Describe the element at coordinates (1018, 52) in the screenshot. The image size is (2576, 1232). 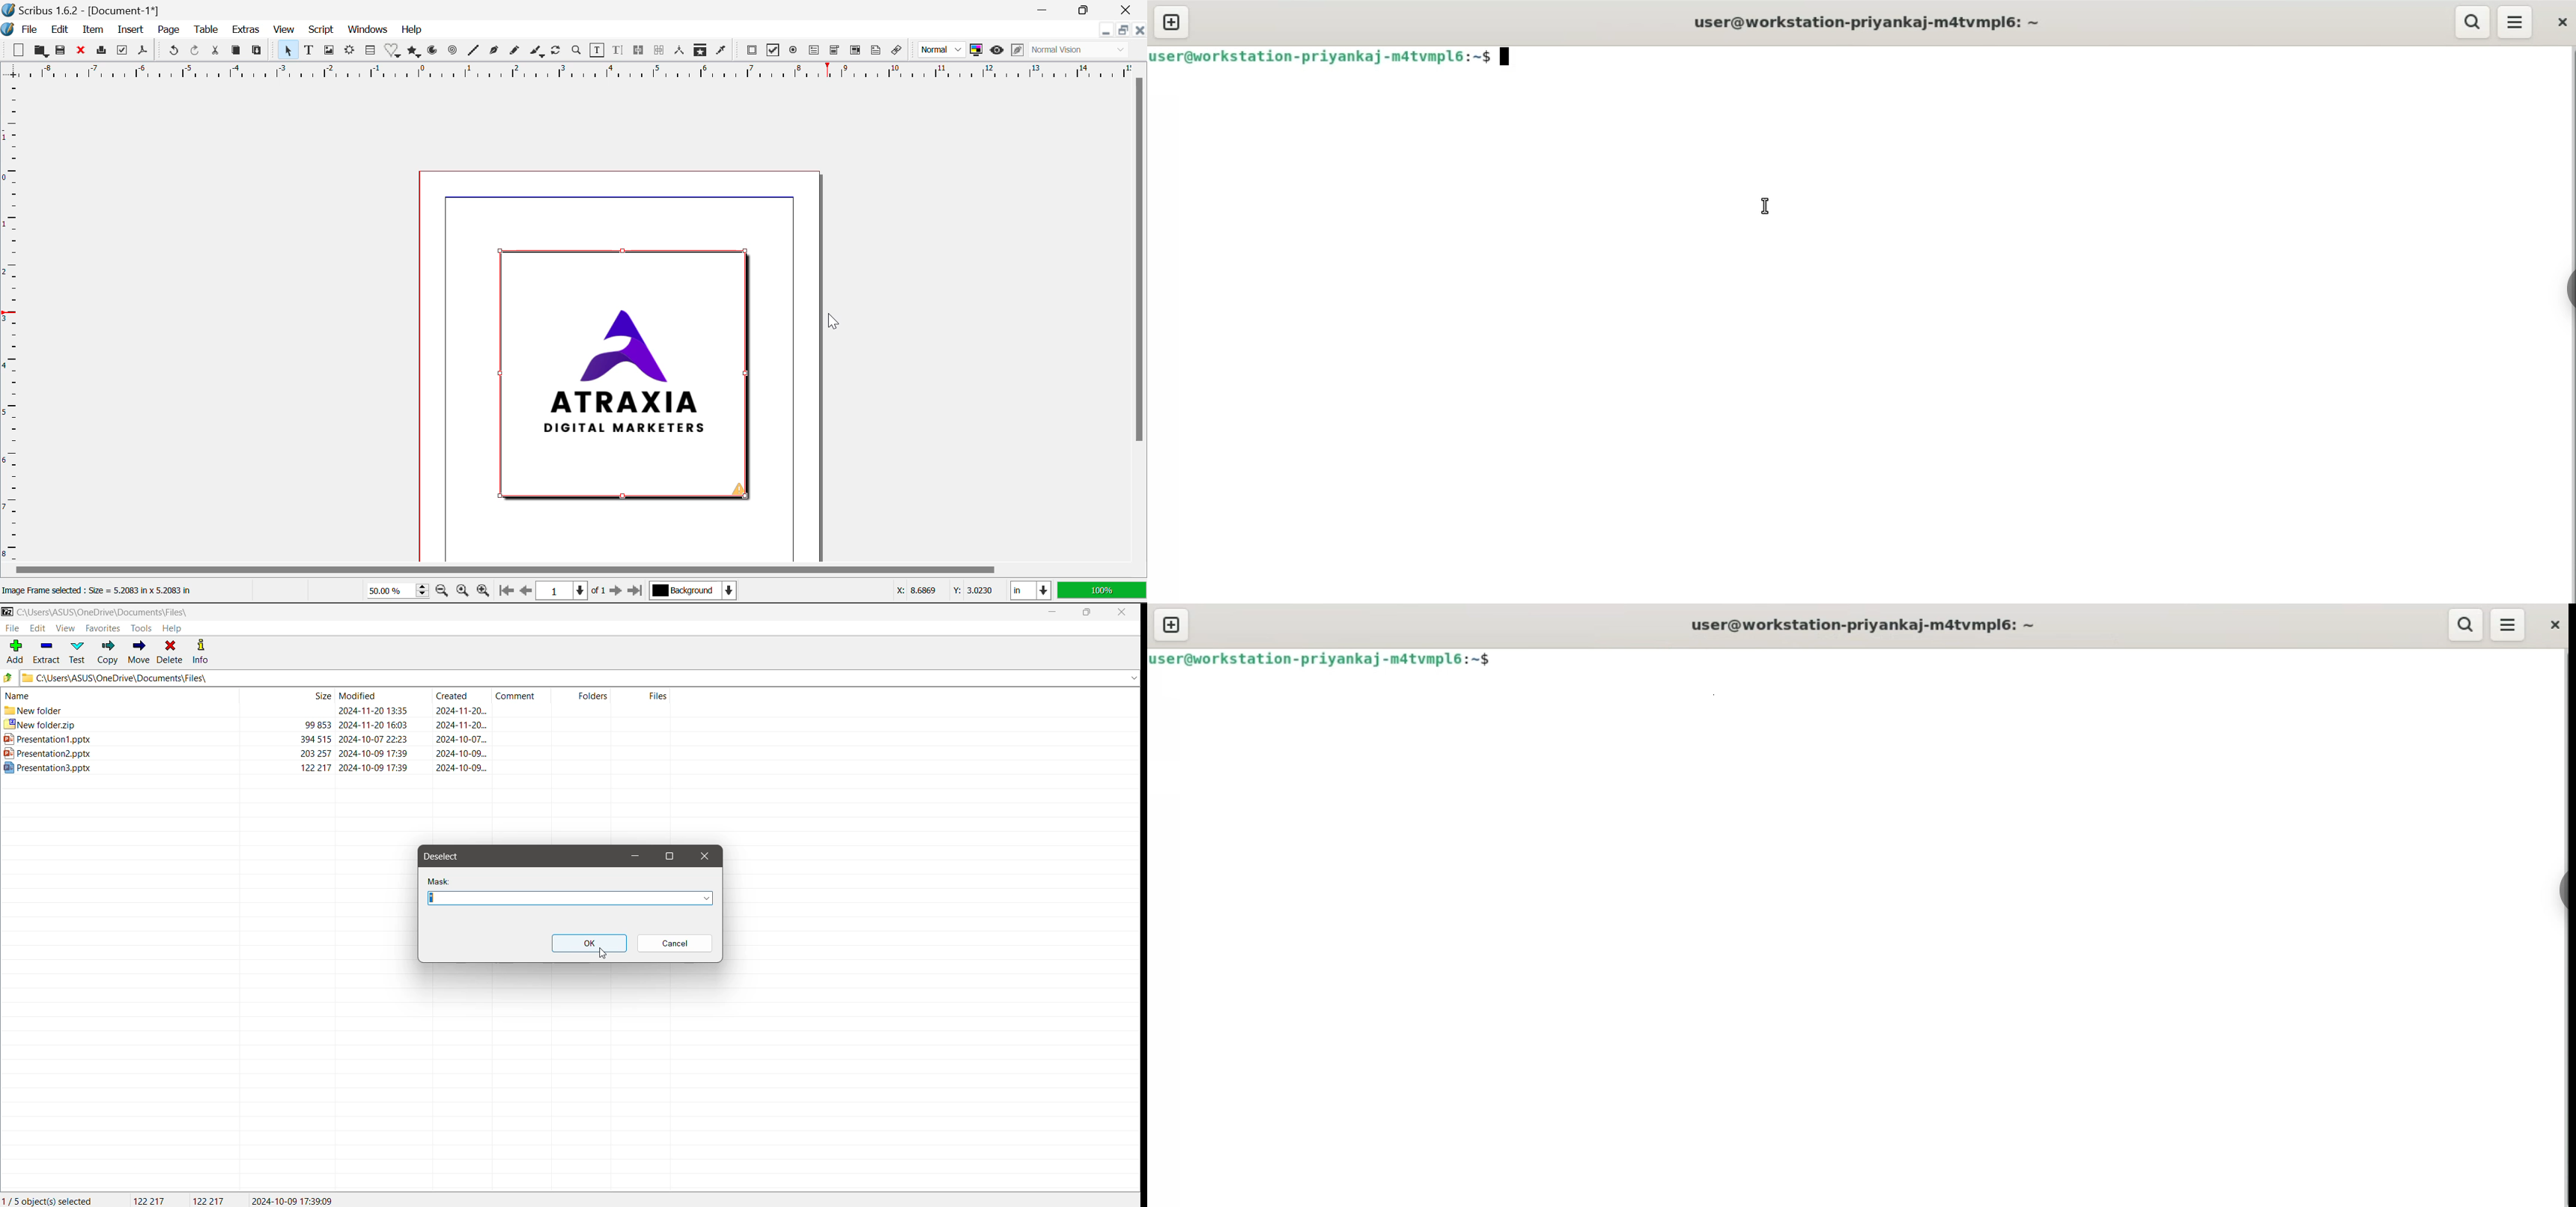
I see `Edit in preview mode` at that location.